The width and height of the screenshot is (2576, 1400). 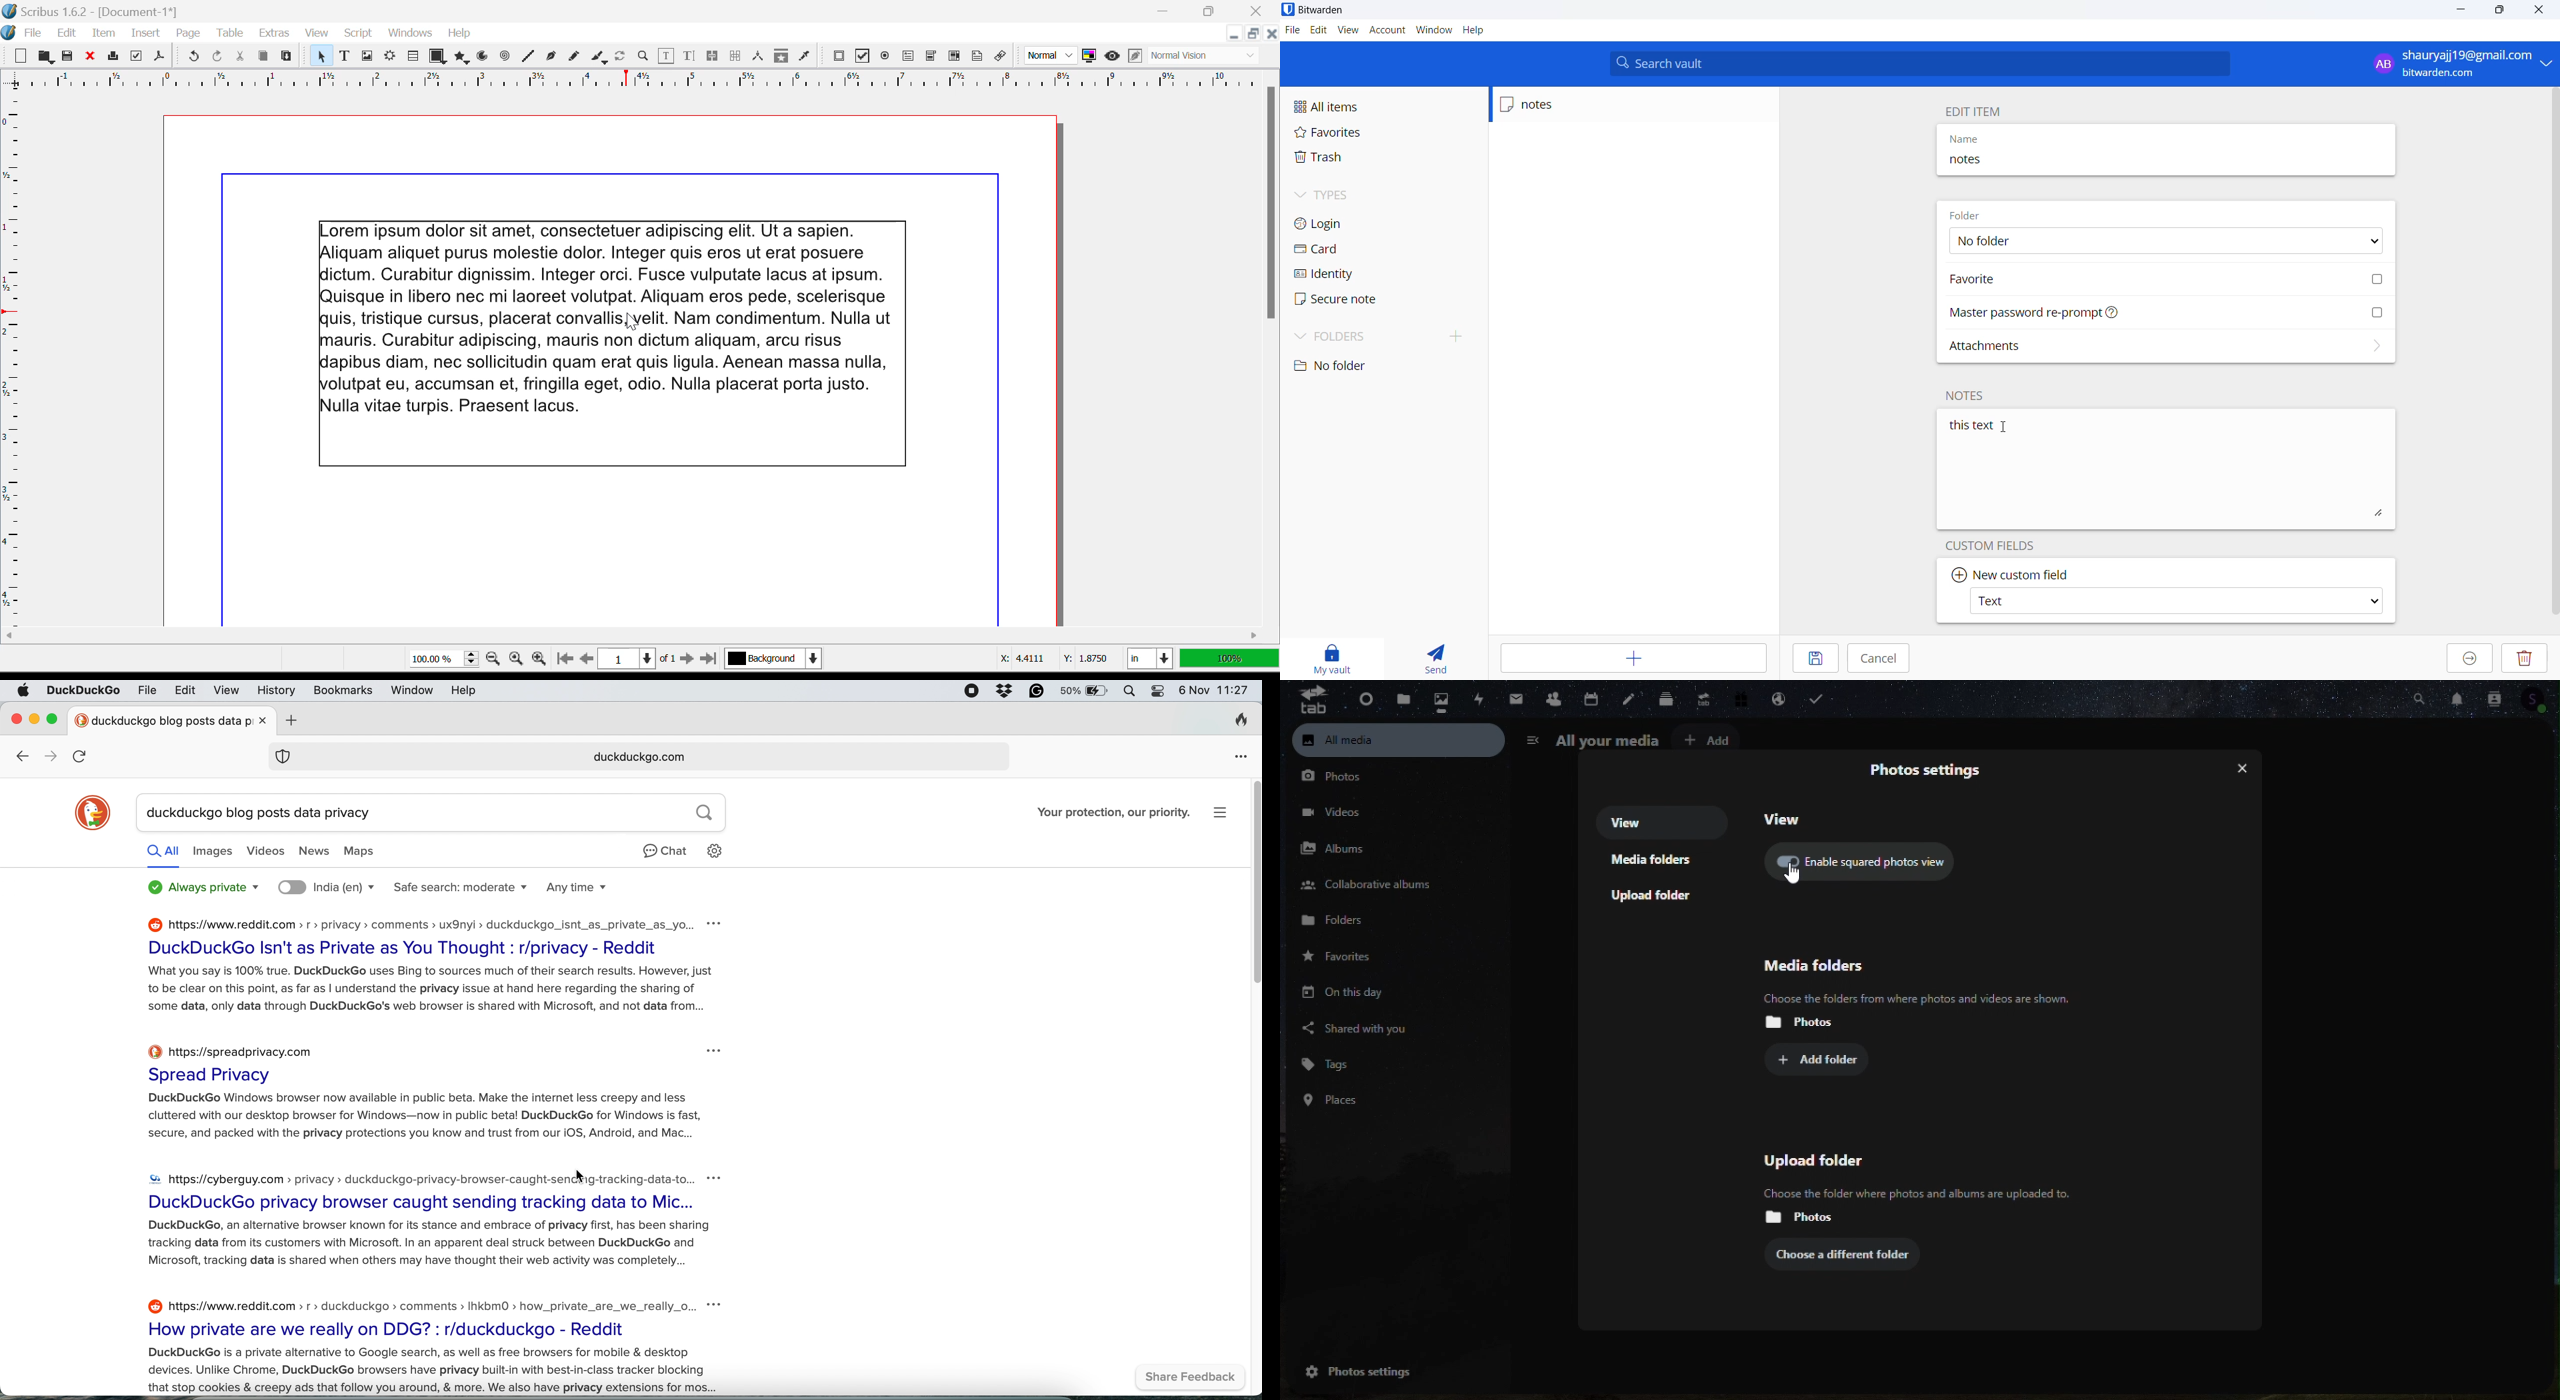 I want to click on DuckDuckGo Windows browser now available..., so click(x=421, y=1119).